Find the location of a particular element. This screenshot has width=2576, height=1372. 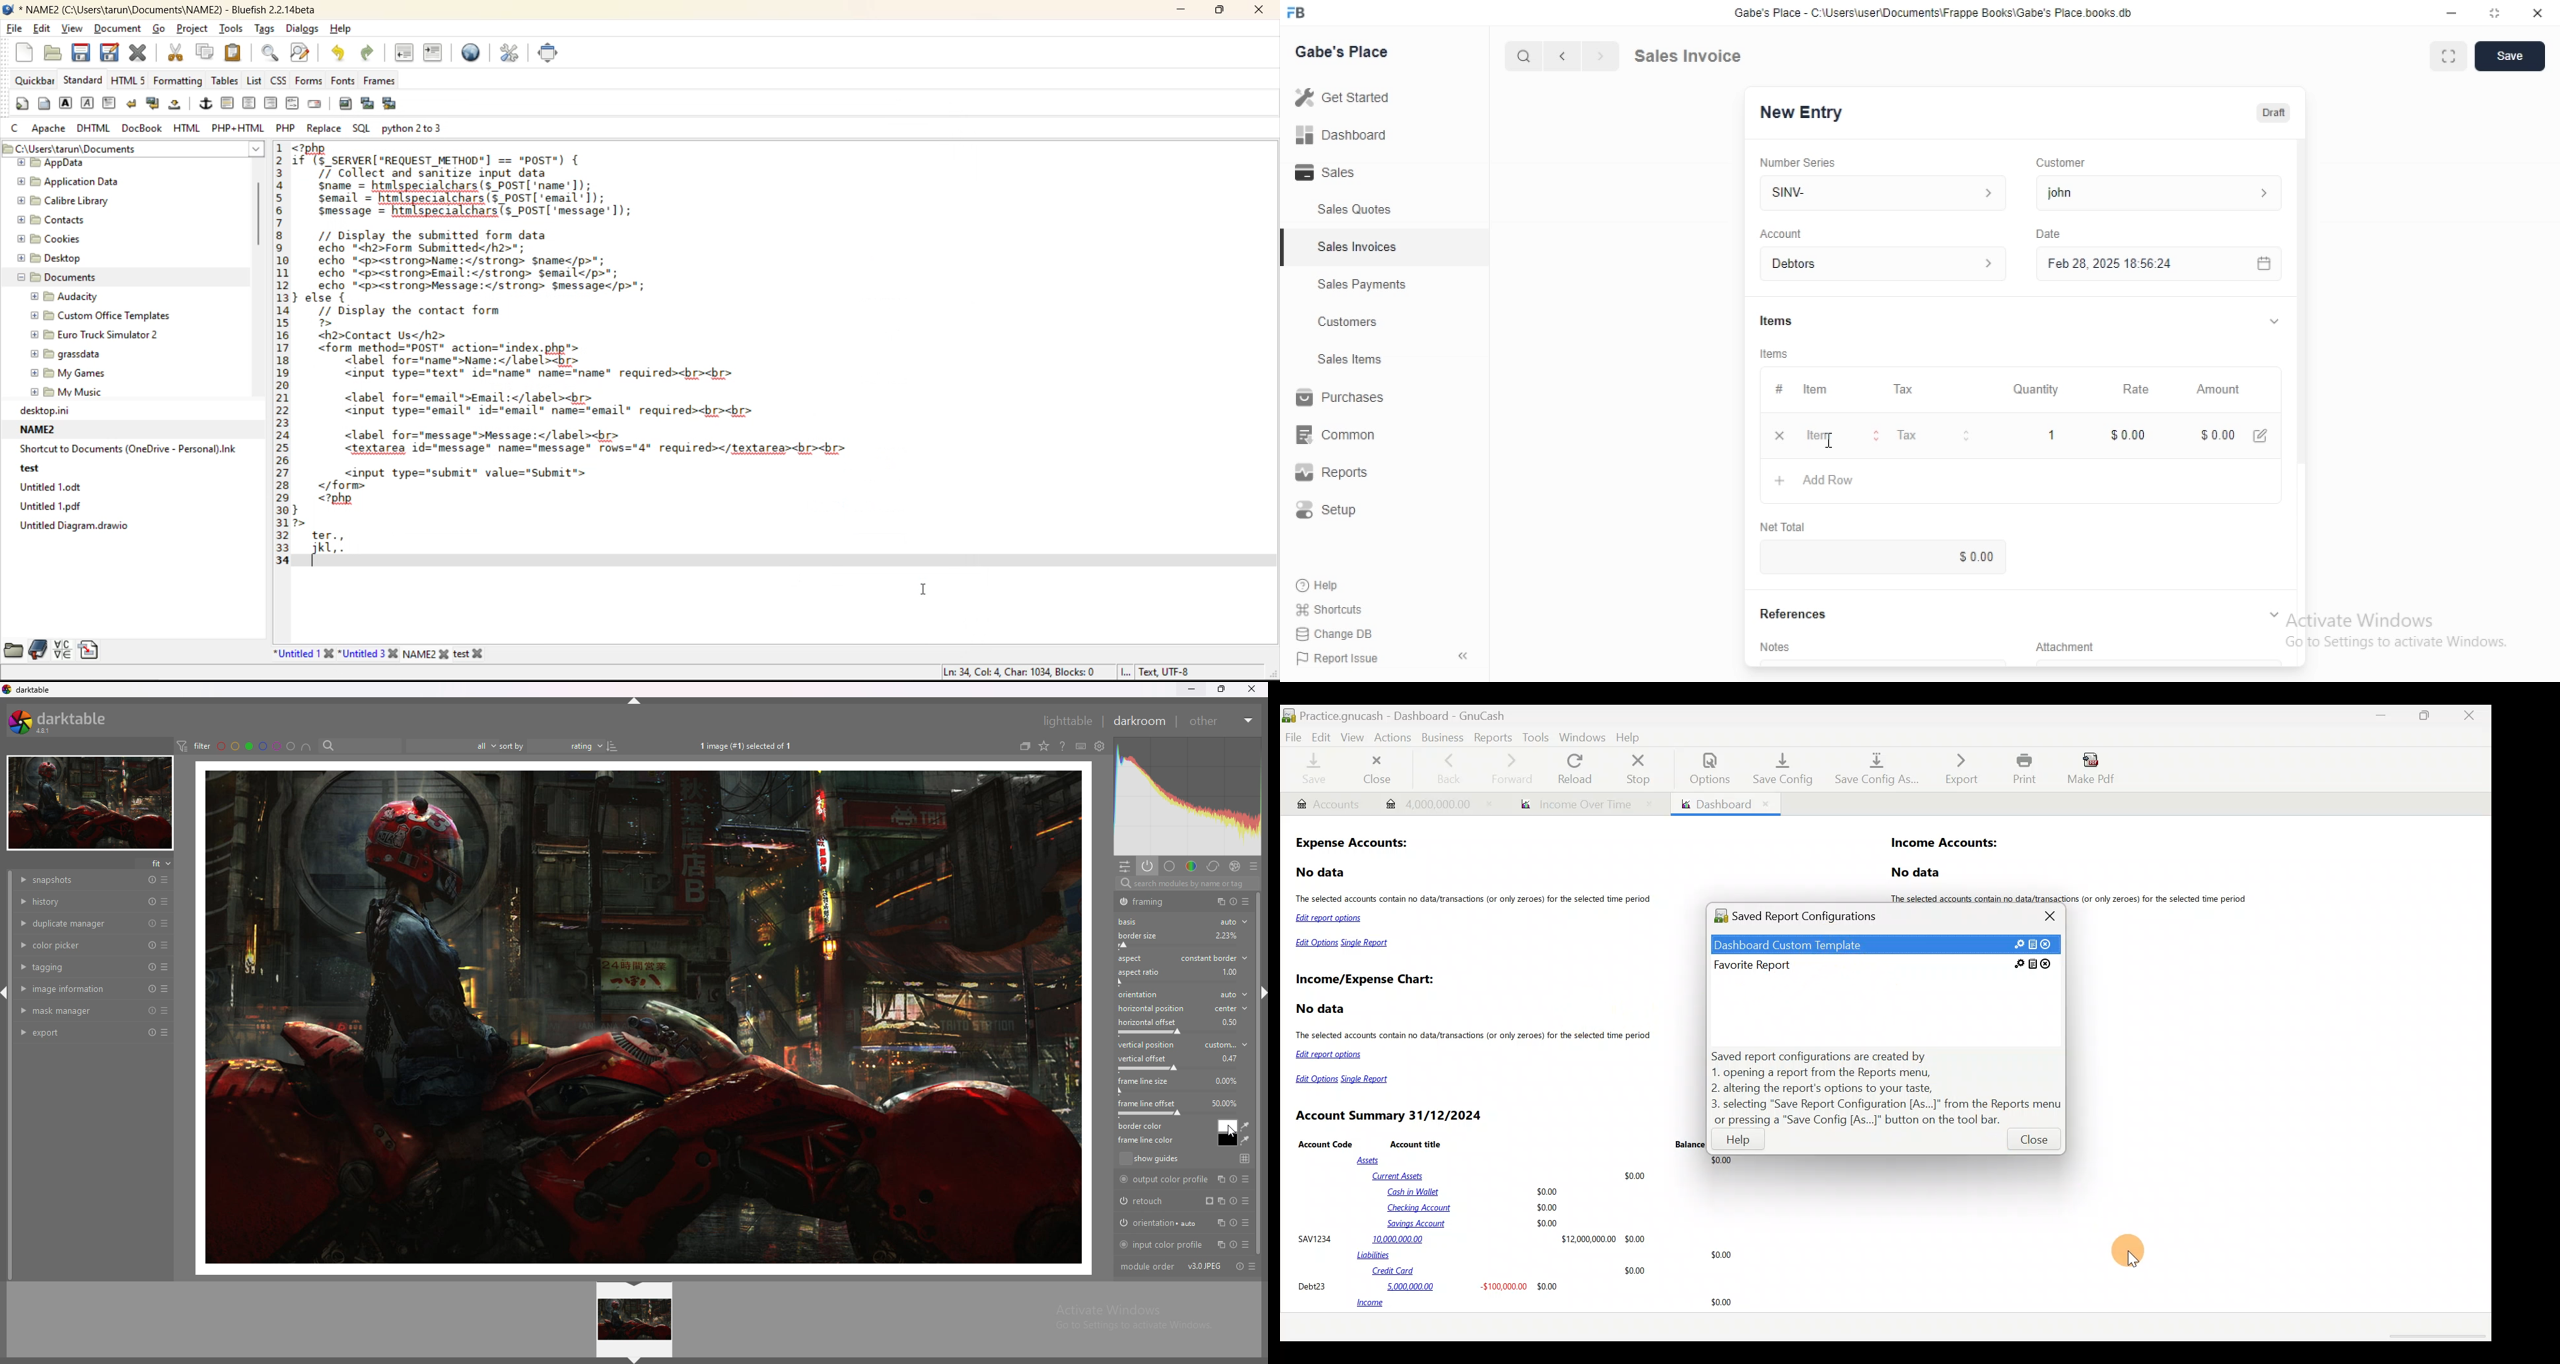

The selected accounts contain no data/transactions (or only zeroes) for the selected time period is located at coordinates (1475, 1037).